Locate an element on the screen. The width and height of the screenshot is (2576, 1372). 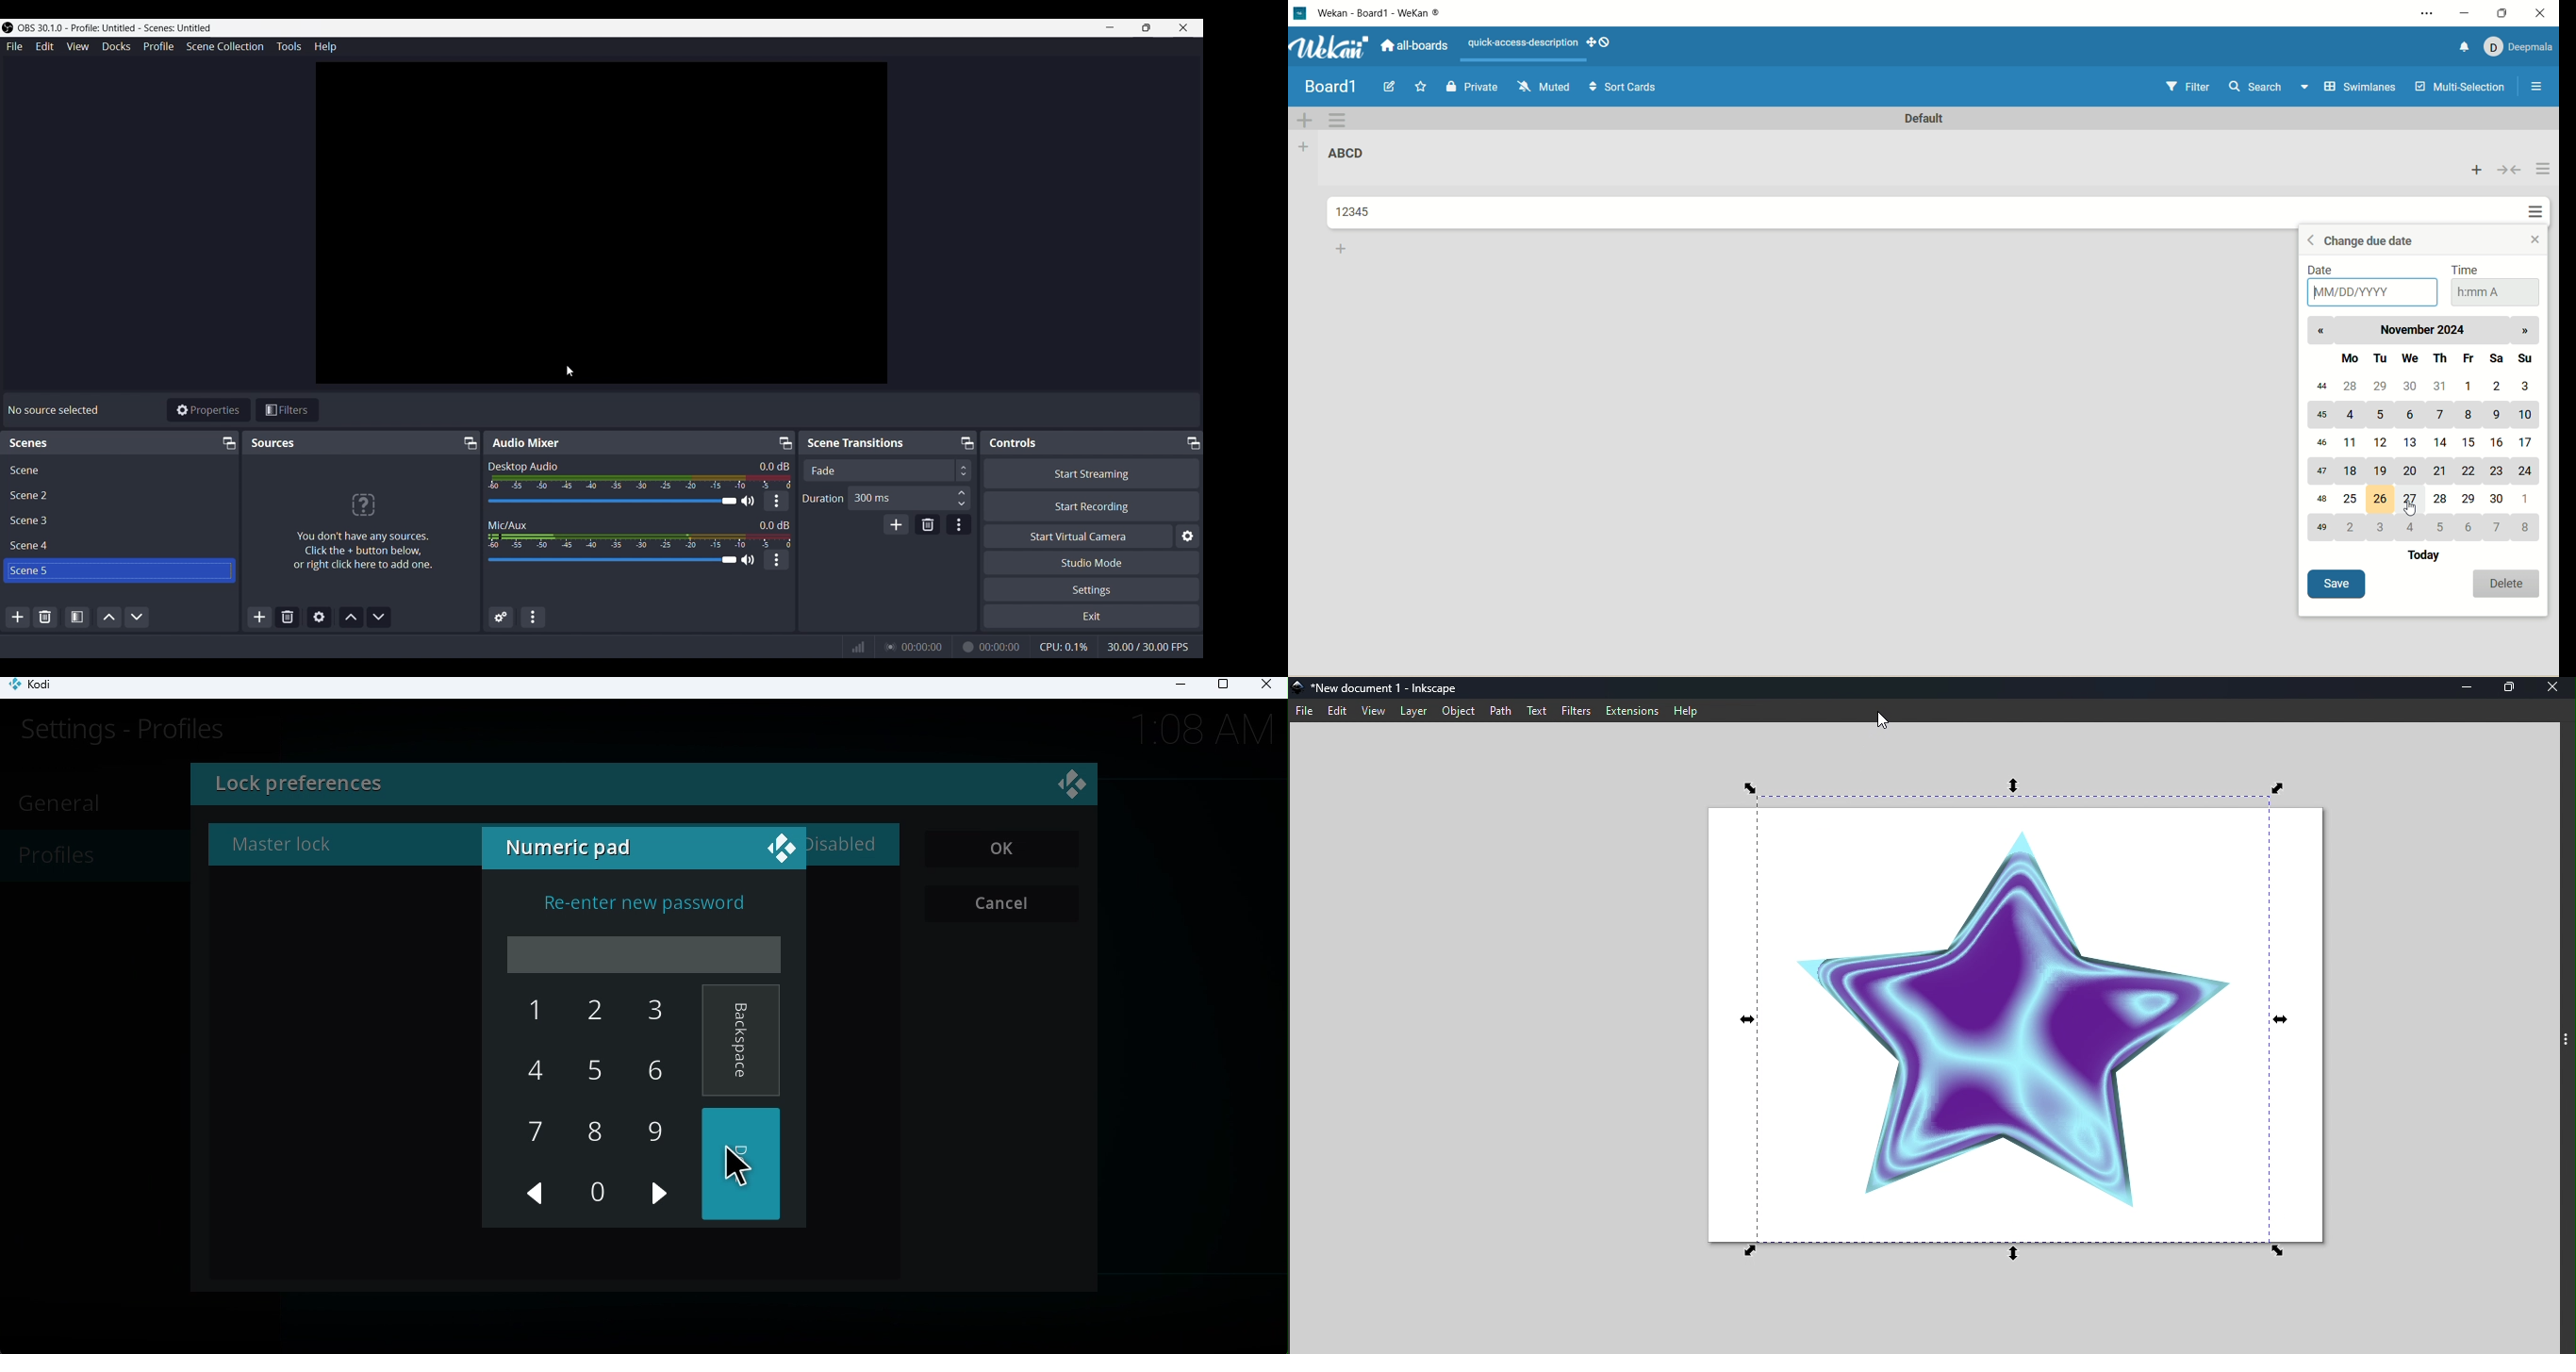
default is located at coordinates (1926, 119).